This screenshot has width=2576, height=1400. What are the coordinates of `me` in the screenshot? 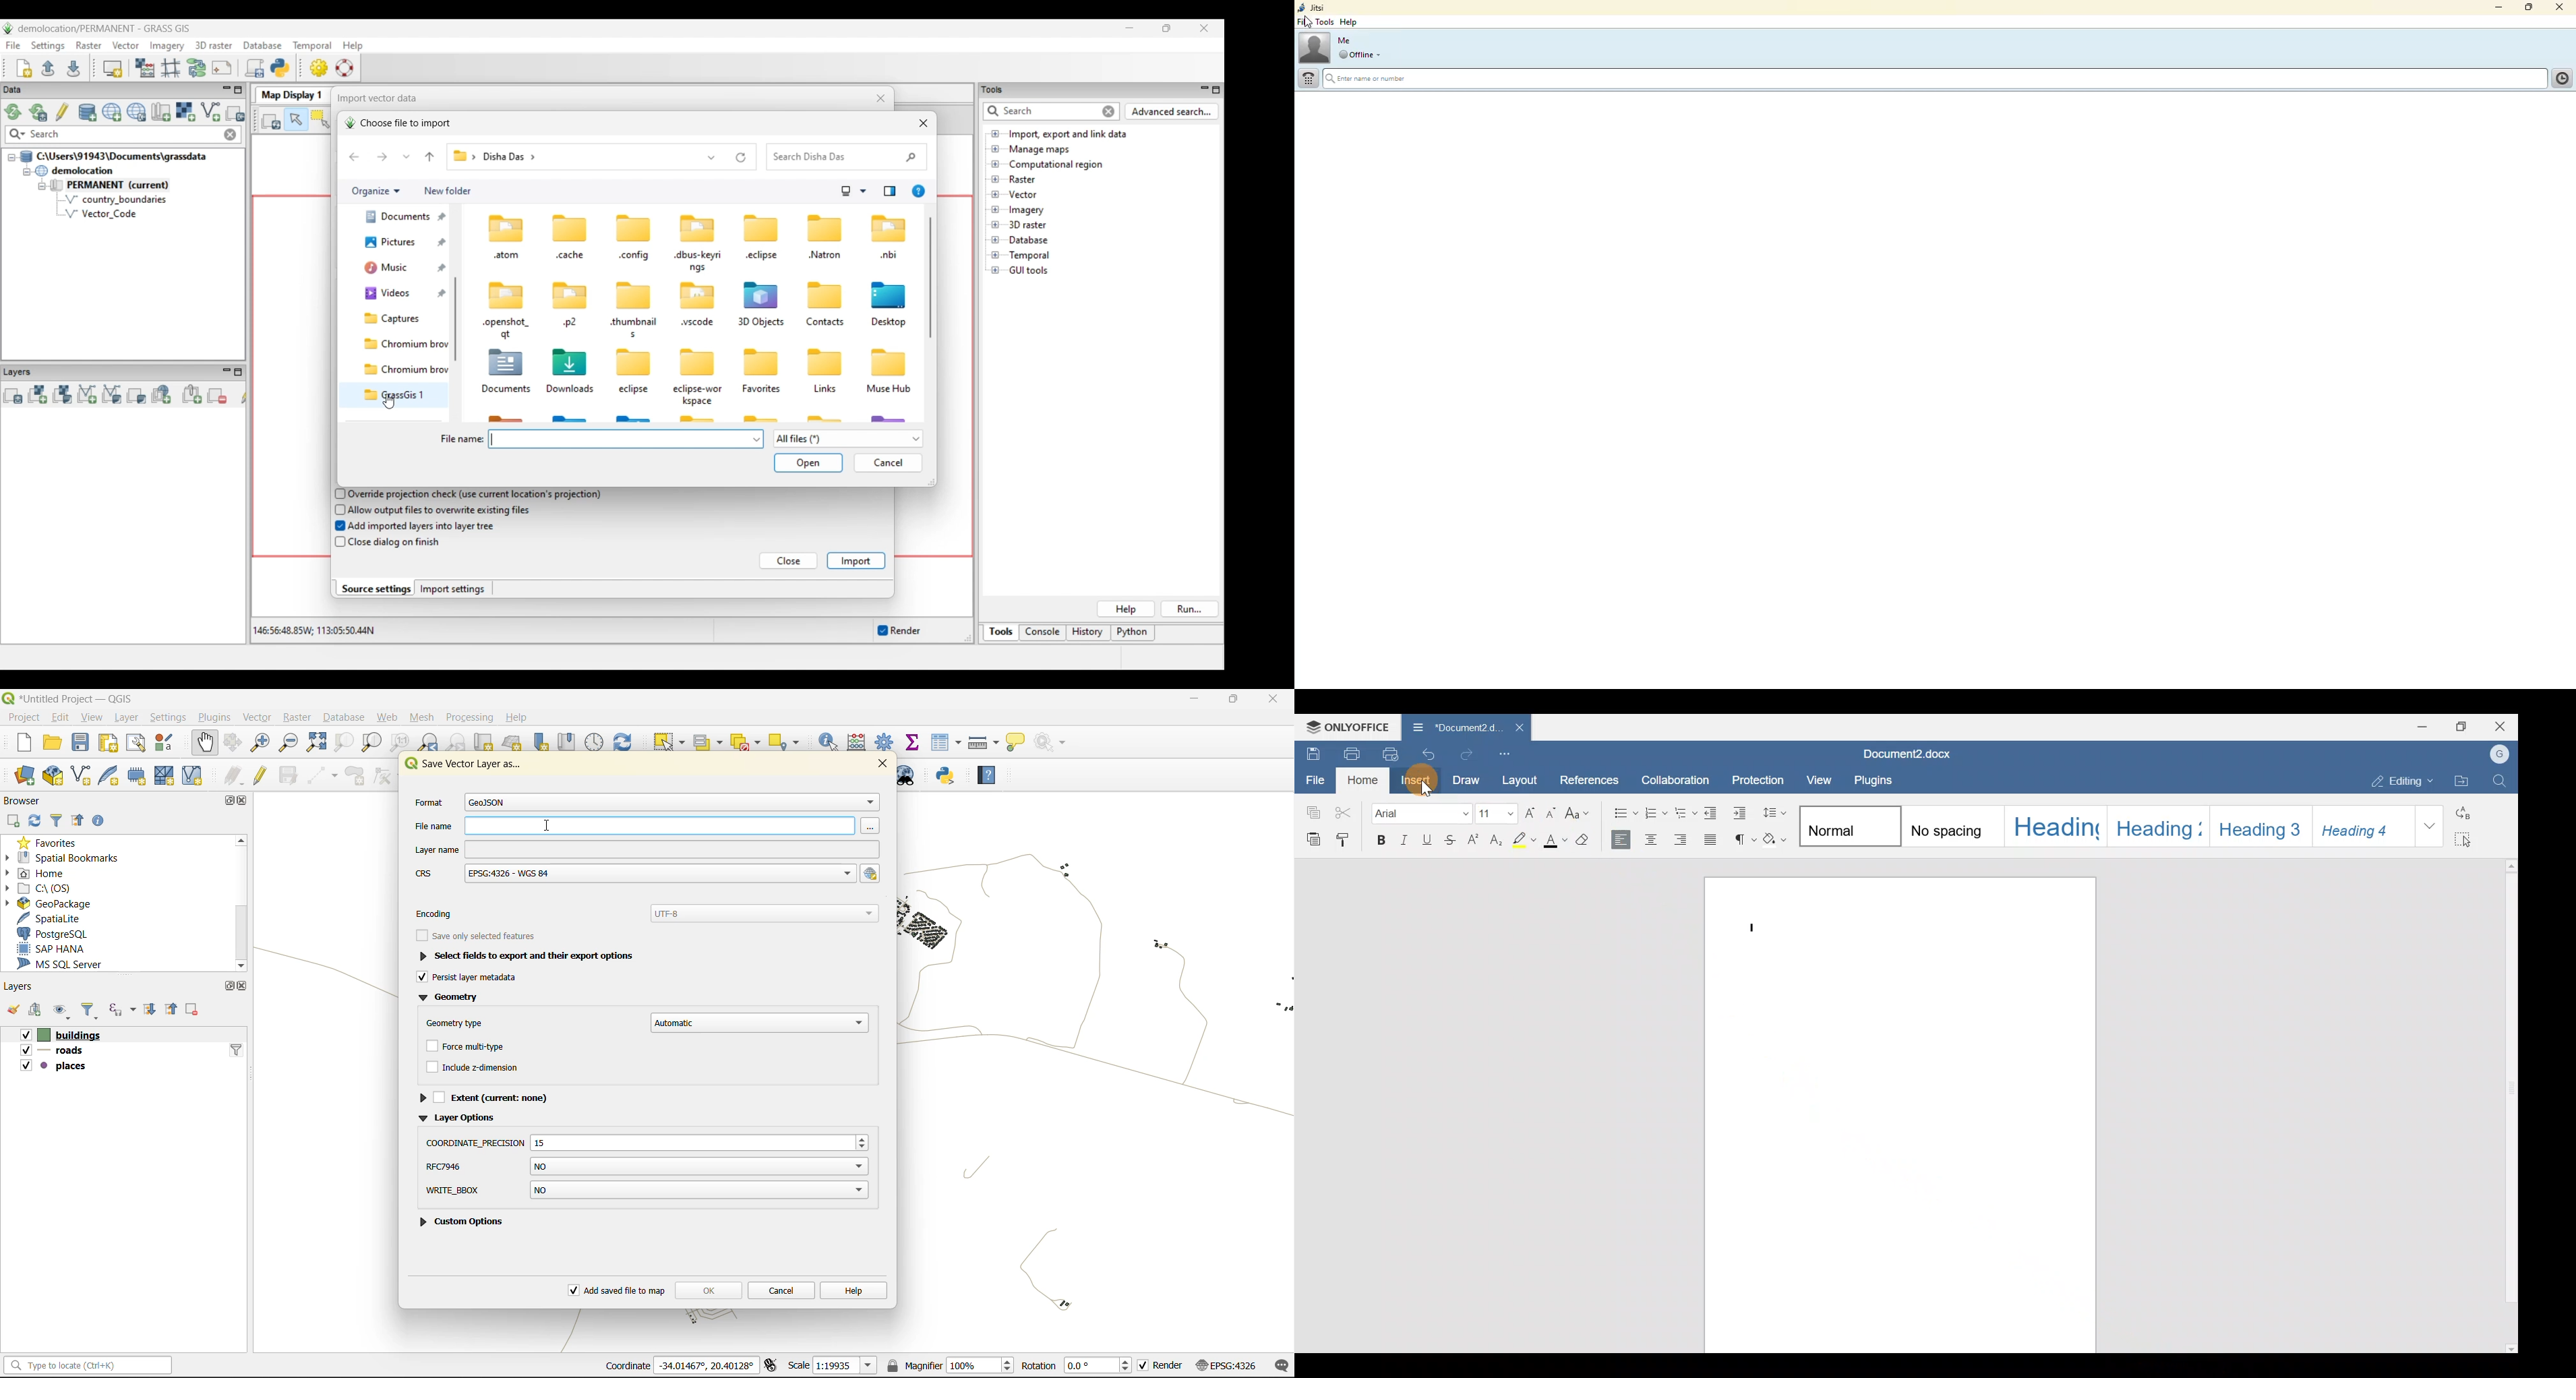 It's located at (1347, 41).